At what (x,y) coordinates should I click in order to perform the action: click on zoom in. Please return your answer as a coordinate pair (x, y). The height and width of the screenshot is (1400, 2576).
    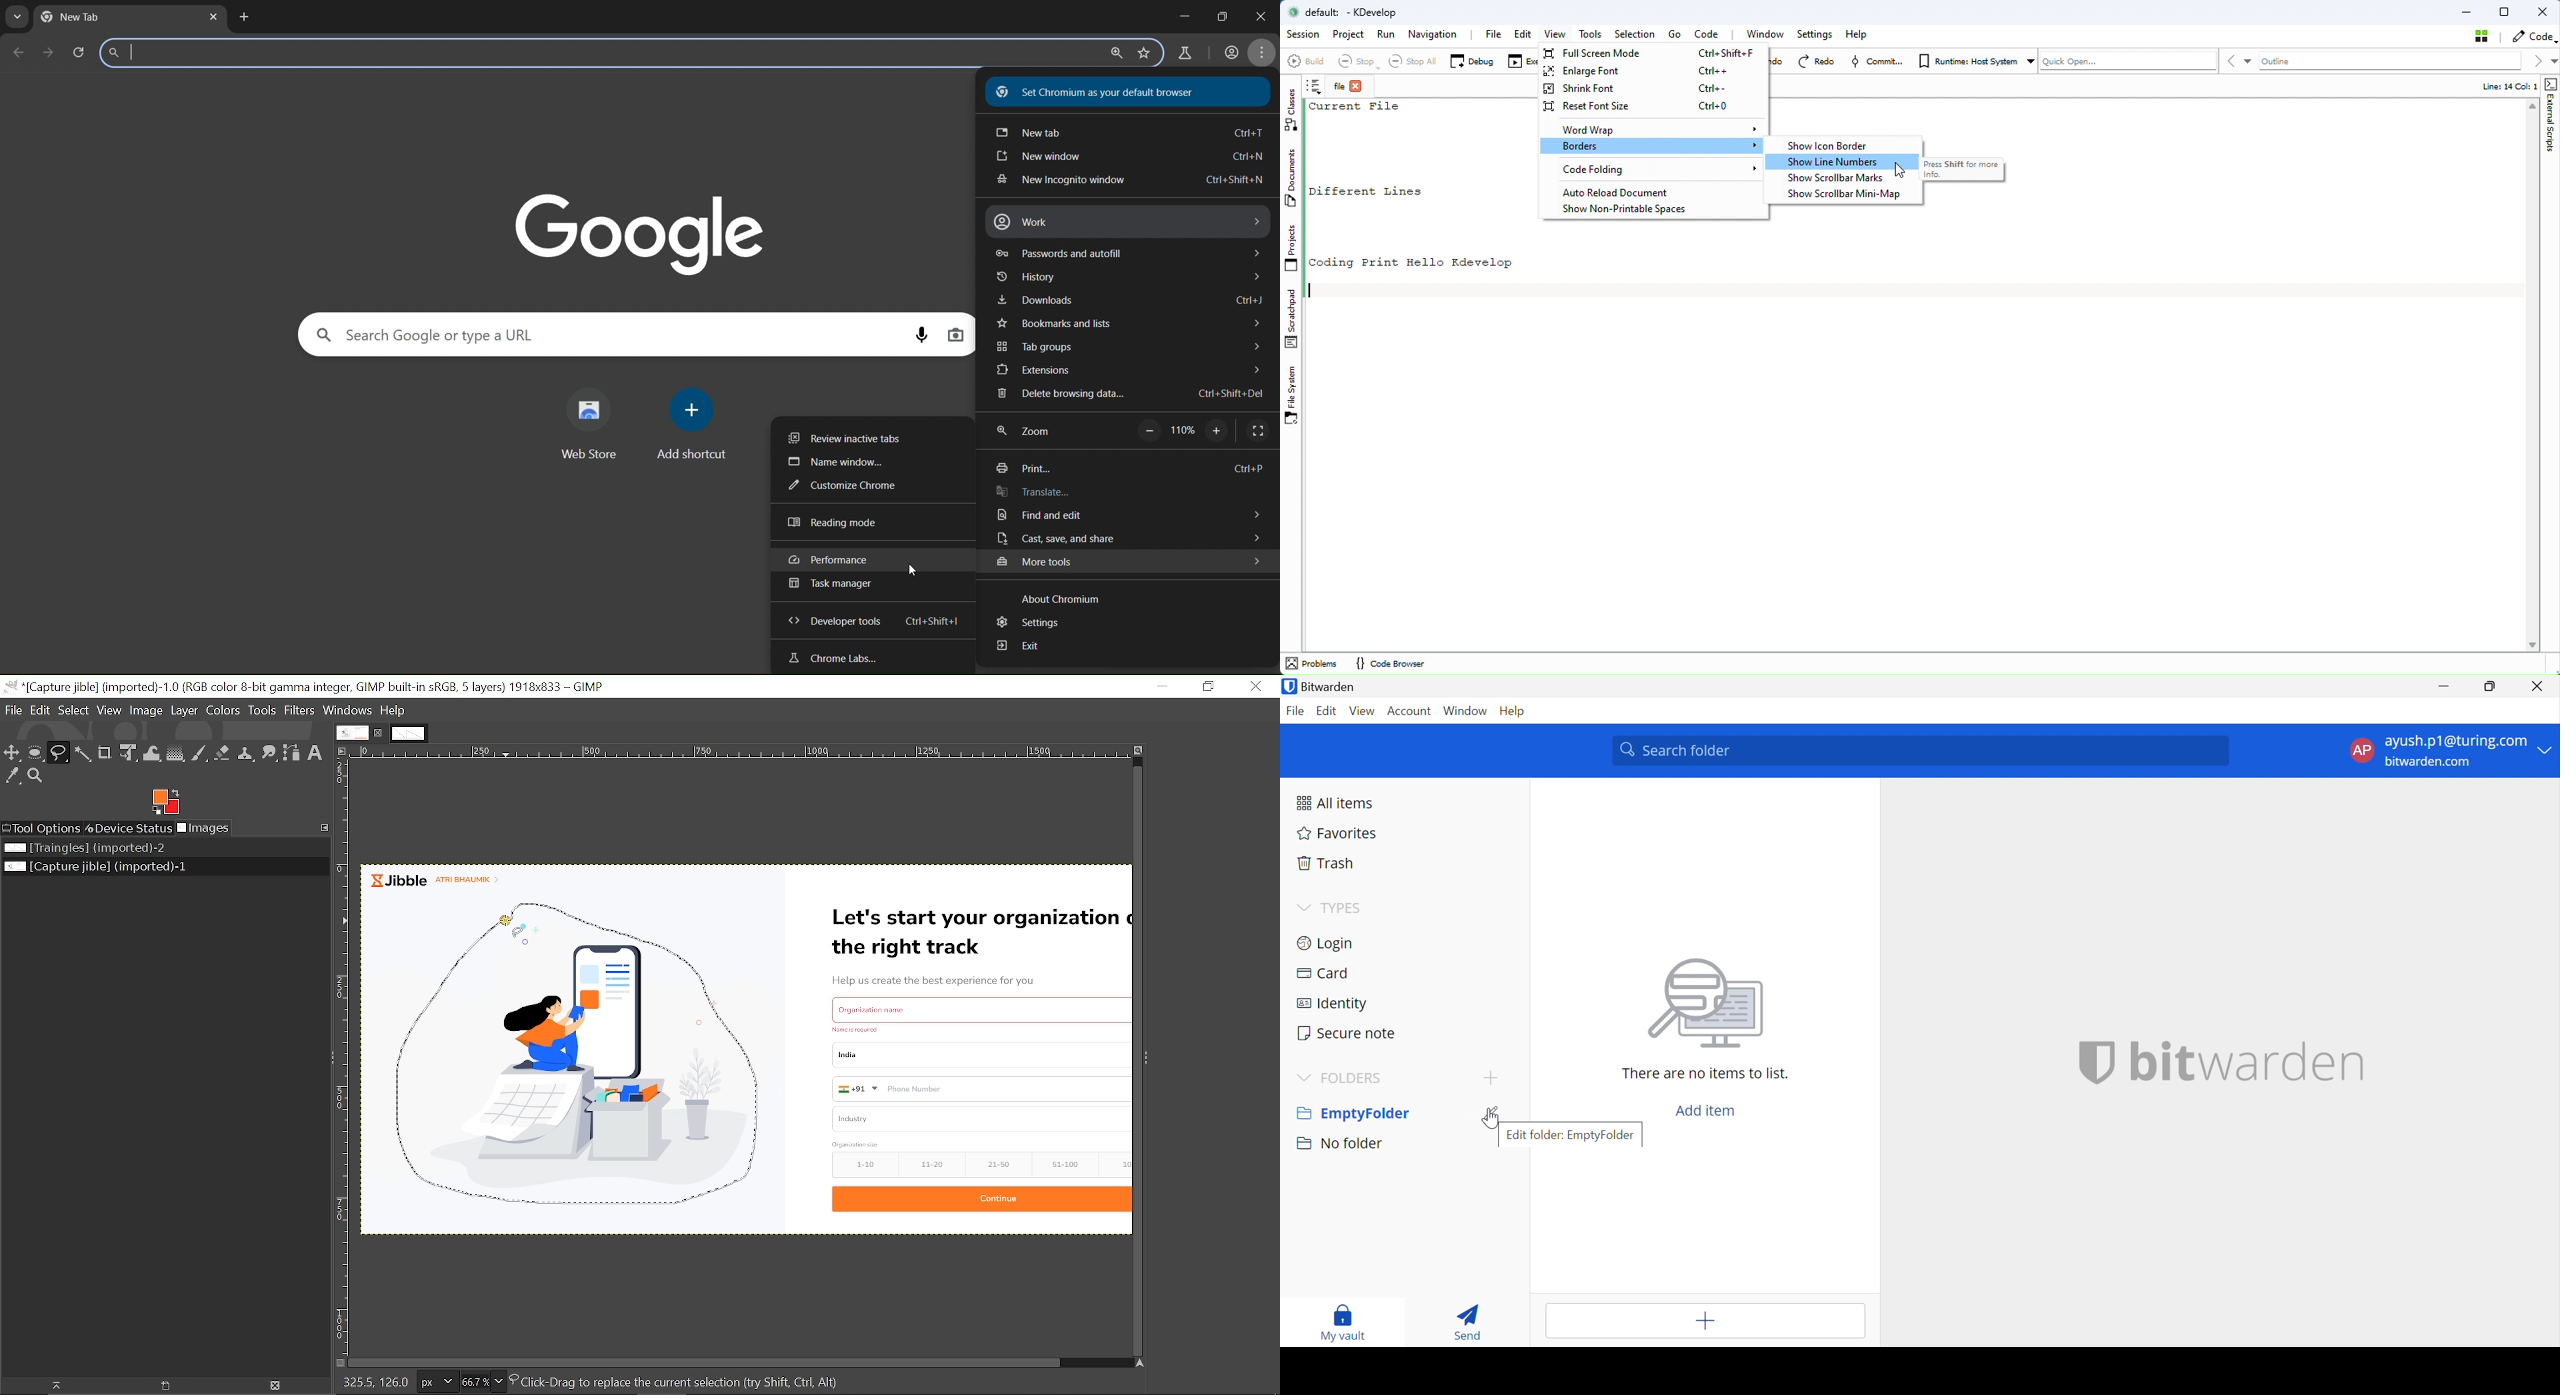
    Looking at the image, I should click on (1218, 433).